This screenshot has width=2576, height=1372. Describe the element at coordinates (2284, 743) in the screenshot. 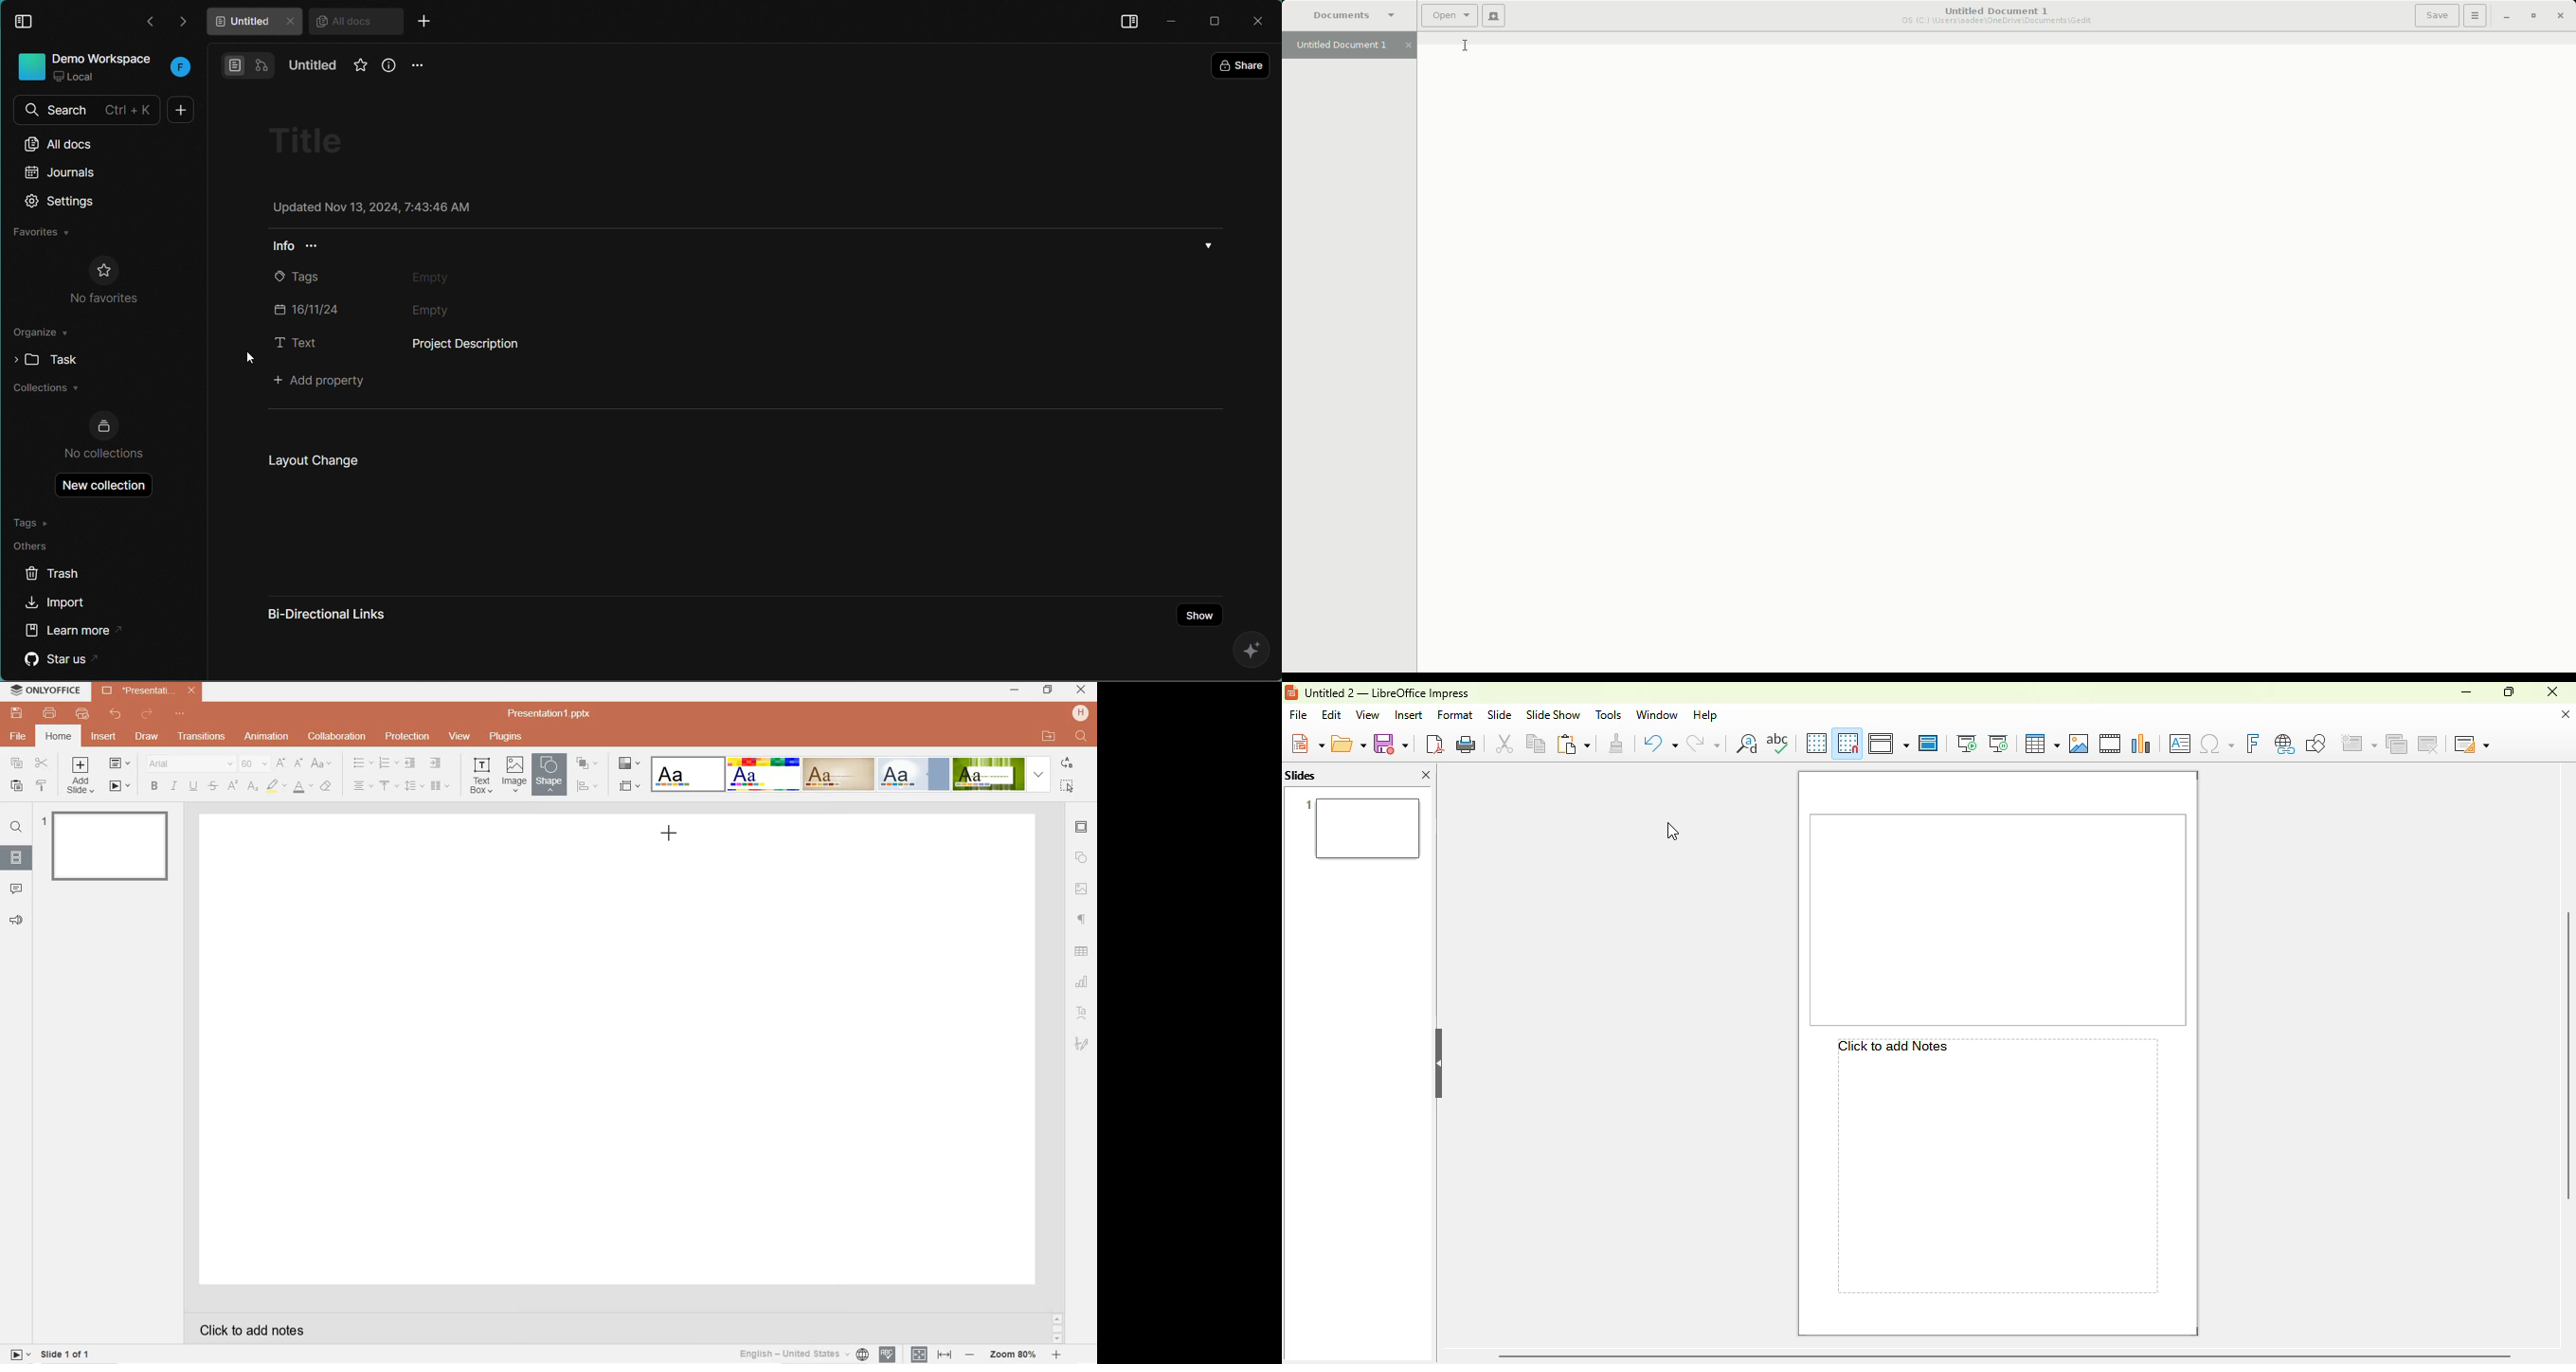

I see `insert hyperlink` at that location.